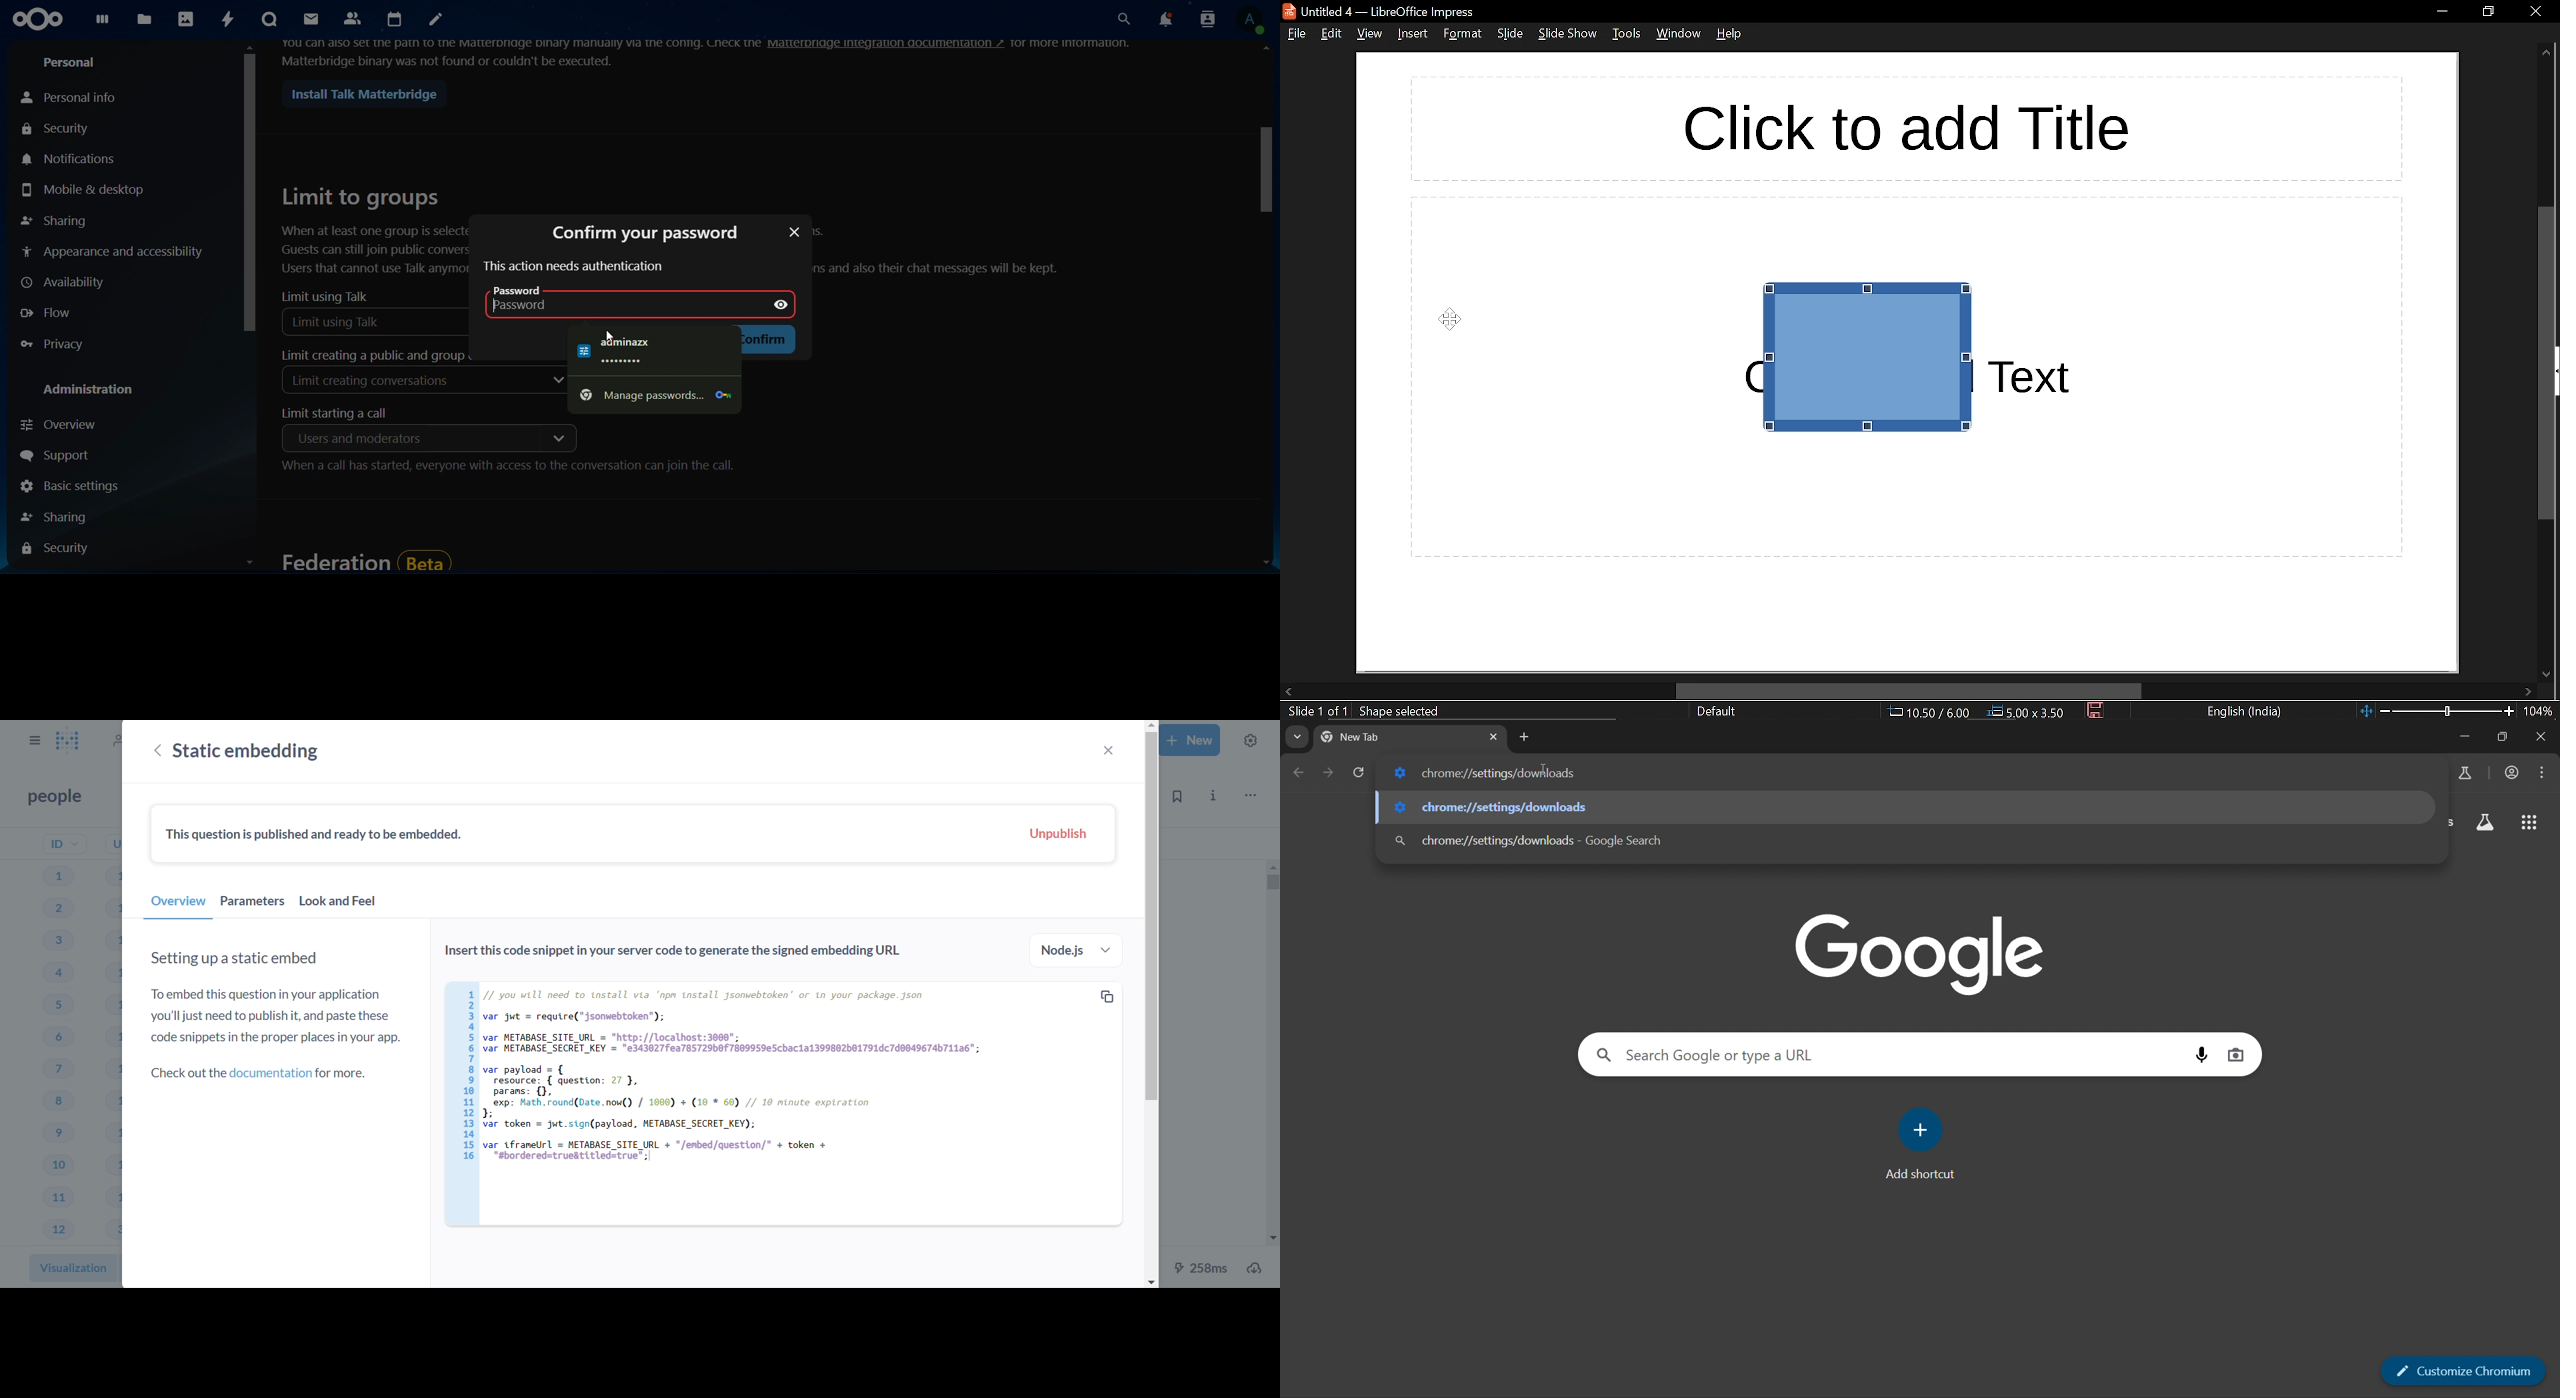 The image size is (2576, 1400). Describe the element at coordinates (53, 312) in the screenshot. I see `flow` at that location.